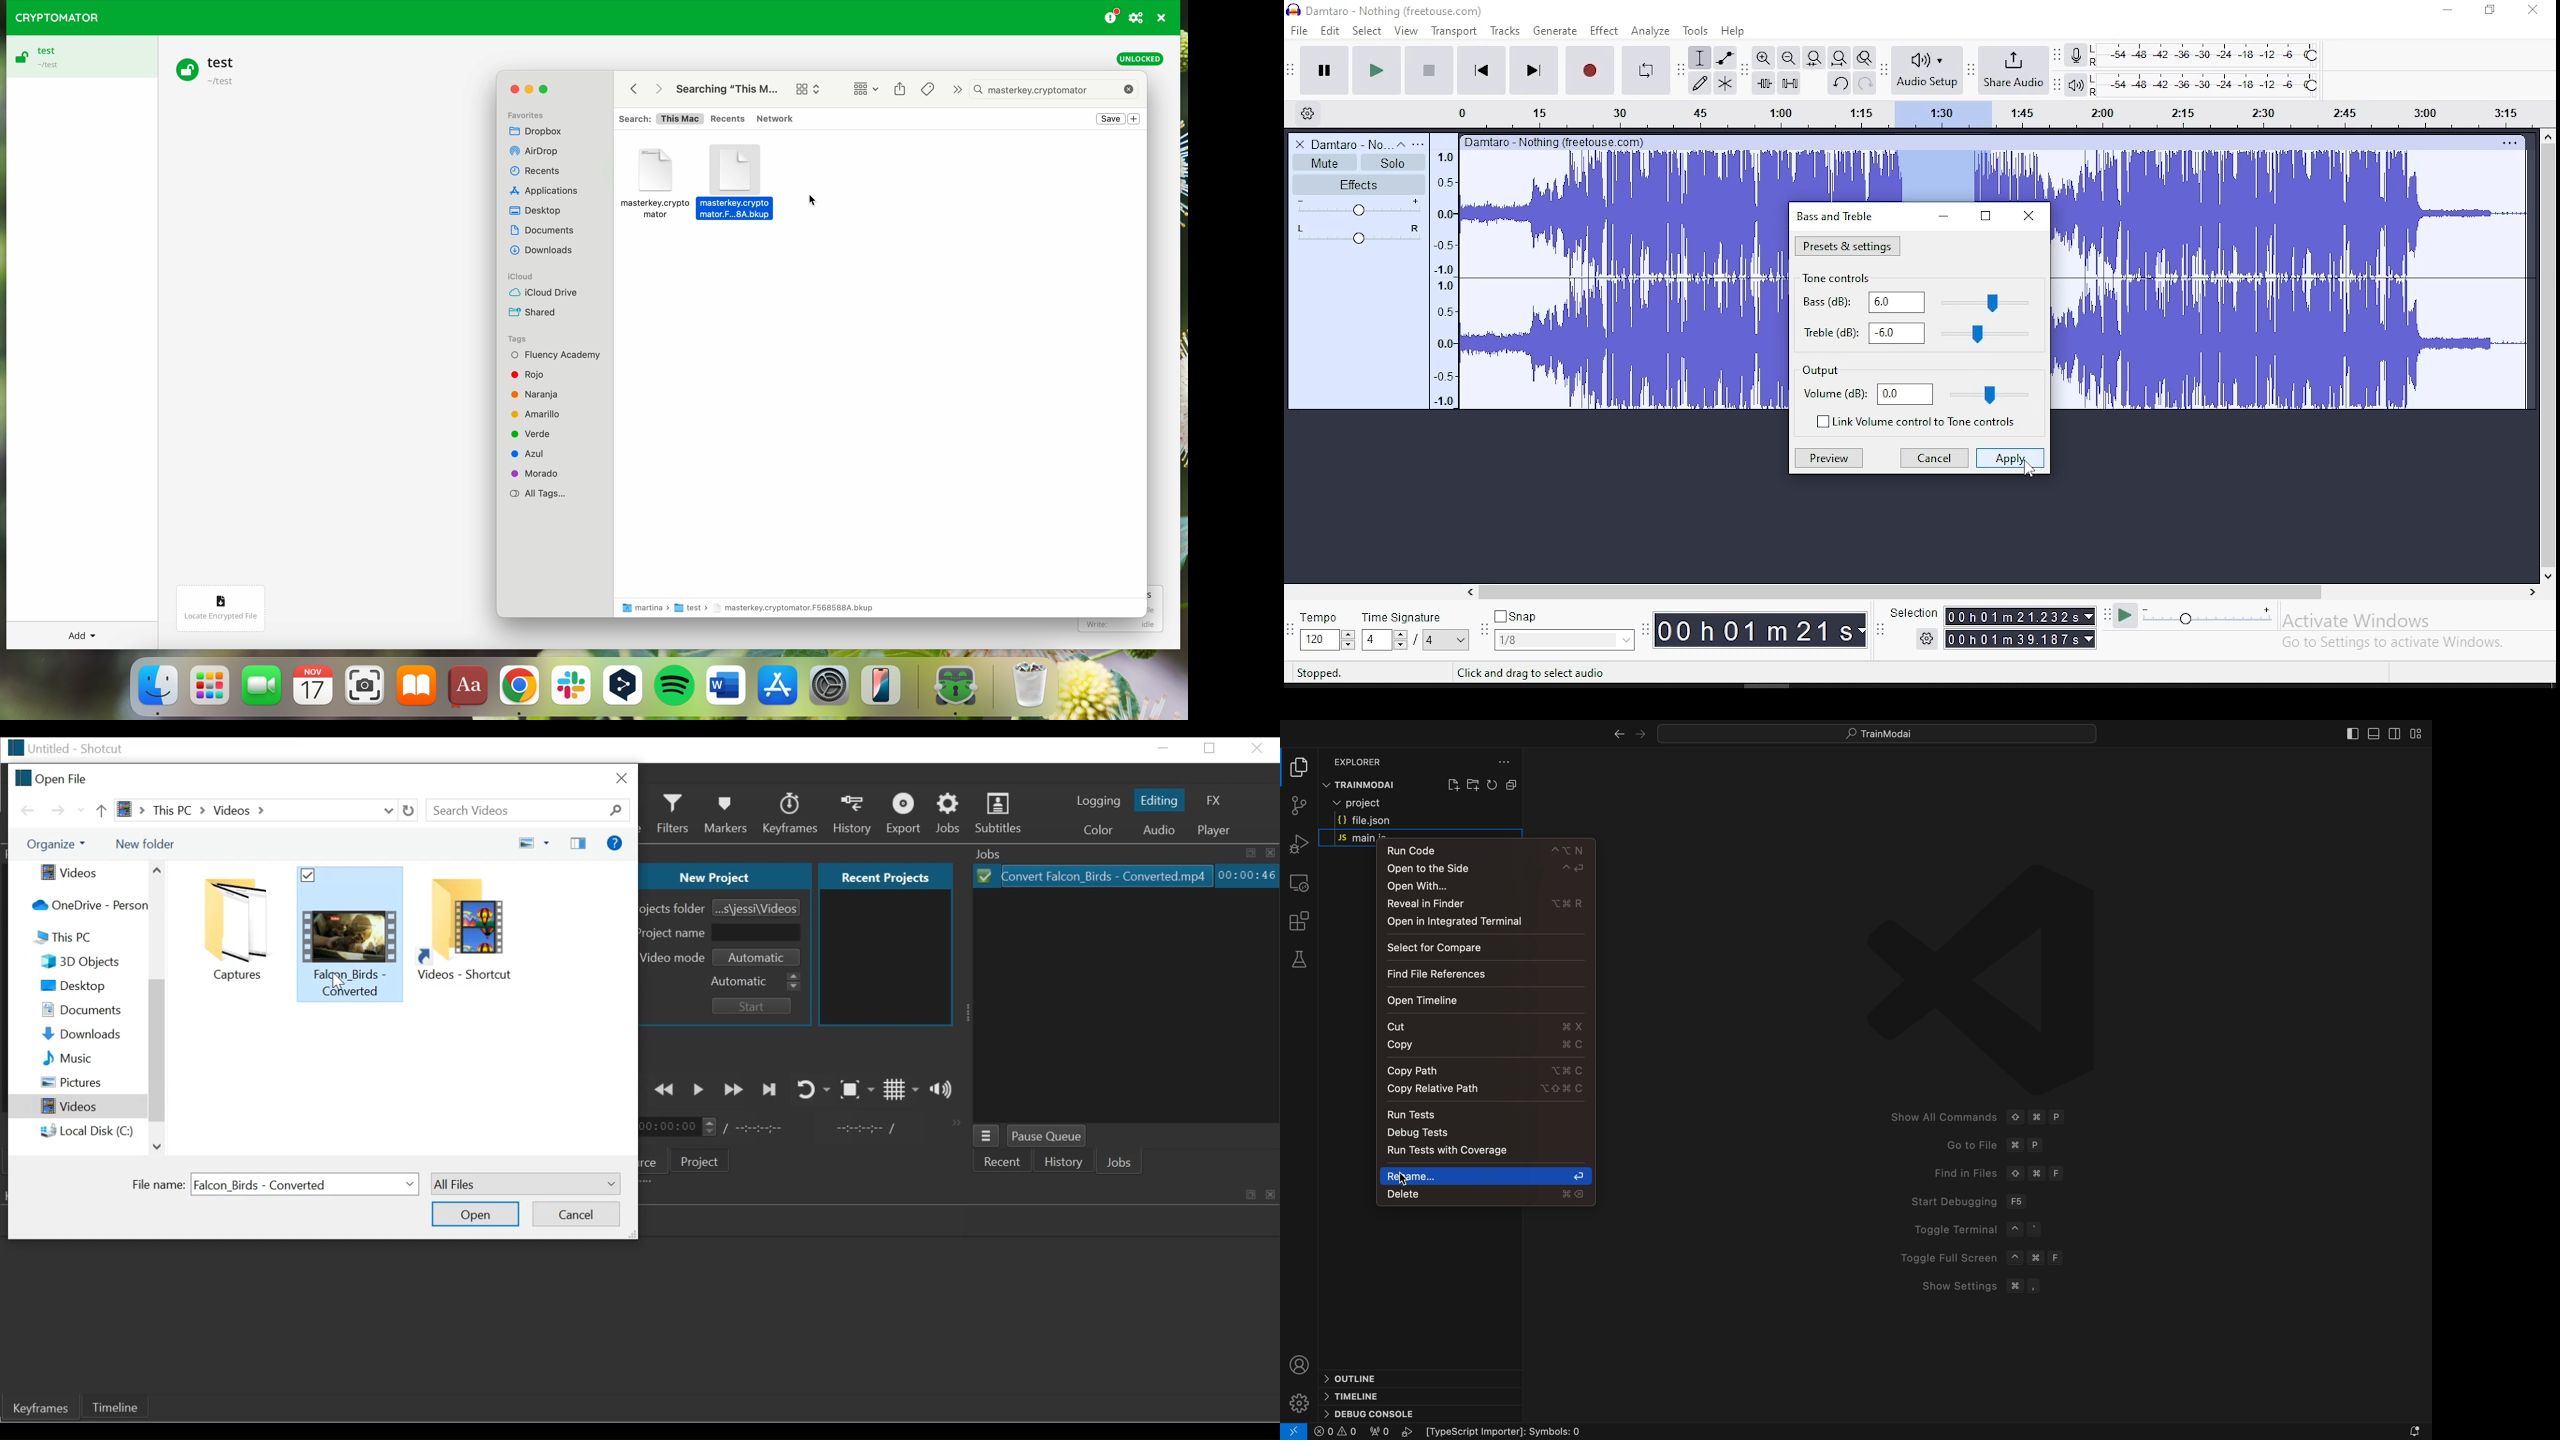 The image size is (2576, 1456). I want to click on 0, so click(1382, 1432).